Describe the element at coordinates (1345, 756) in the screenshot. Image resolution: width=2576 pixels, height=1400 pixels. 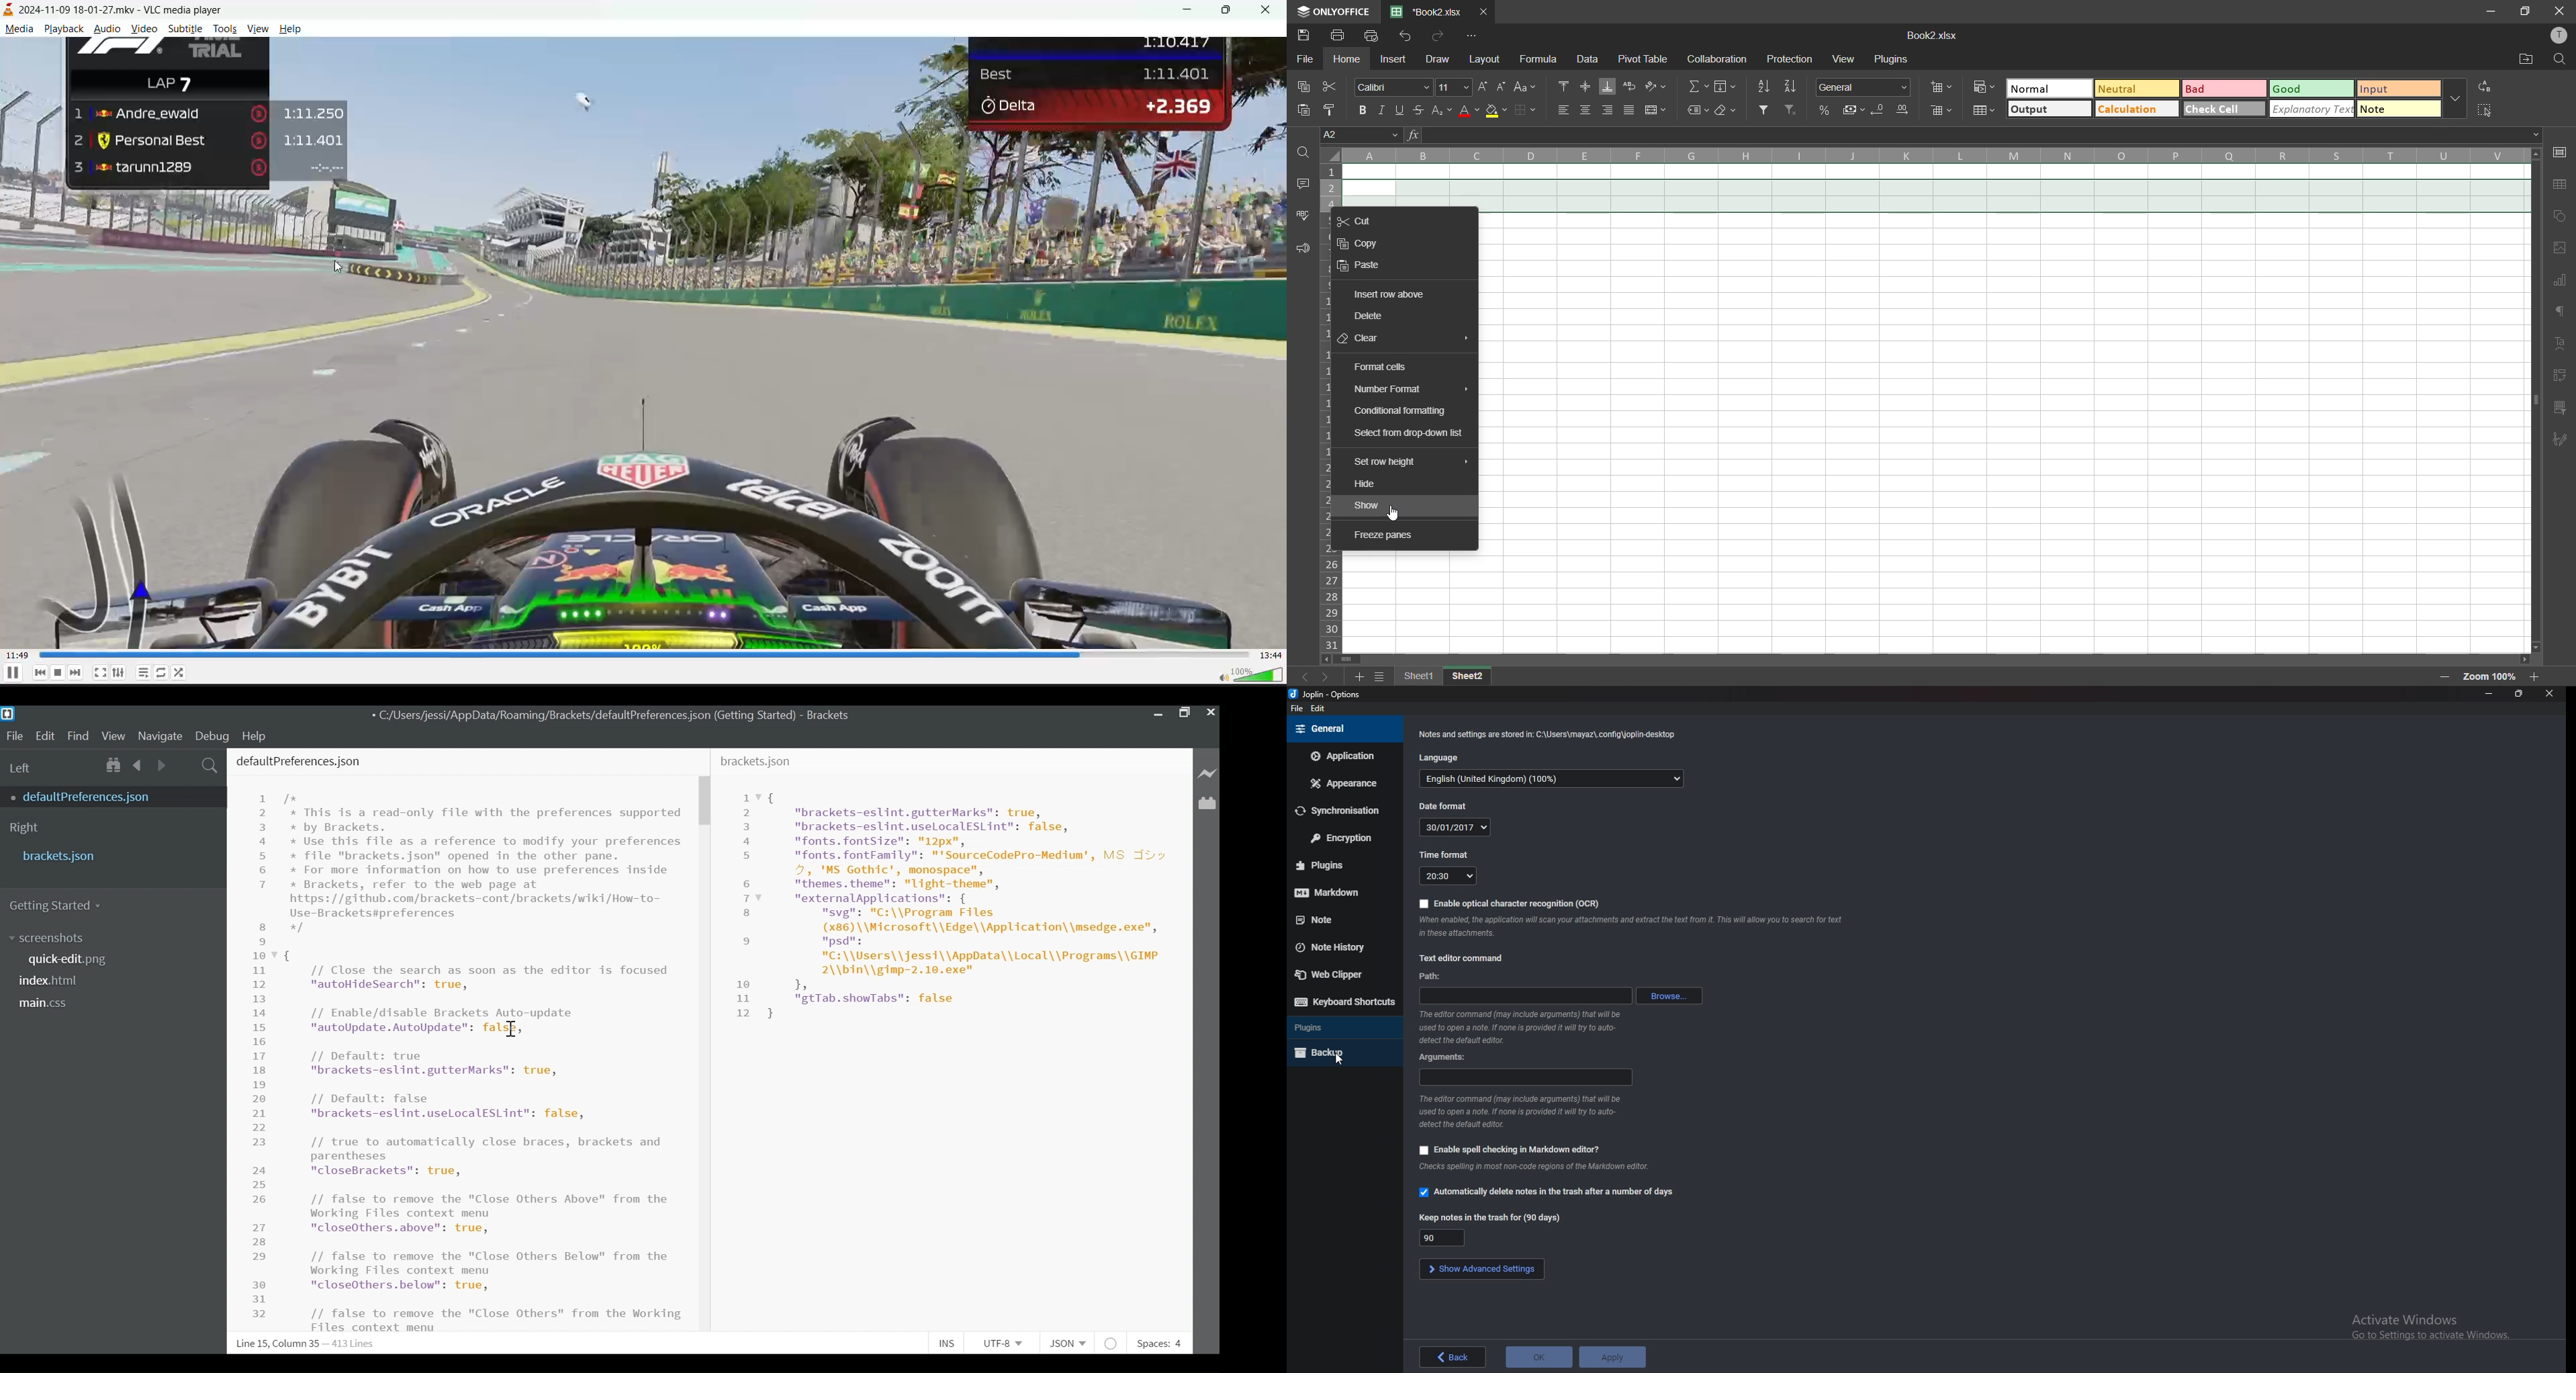
I see `Application` at that location.